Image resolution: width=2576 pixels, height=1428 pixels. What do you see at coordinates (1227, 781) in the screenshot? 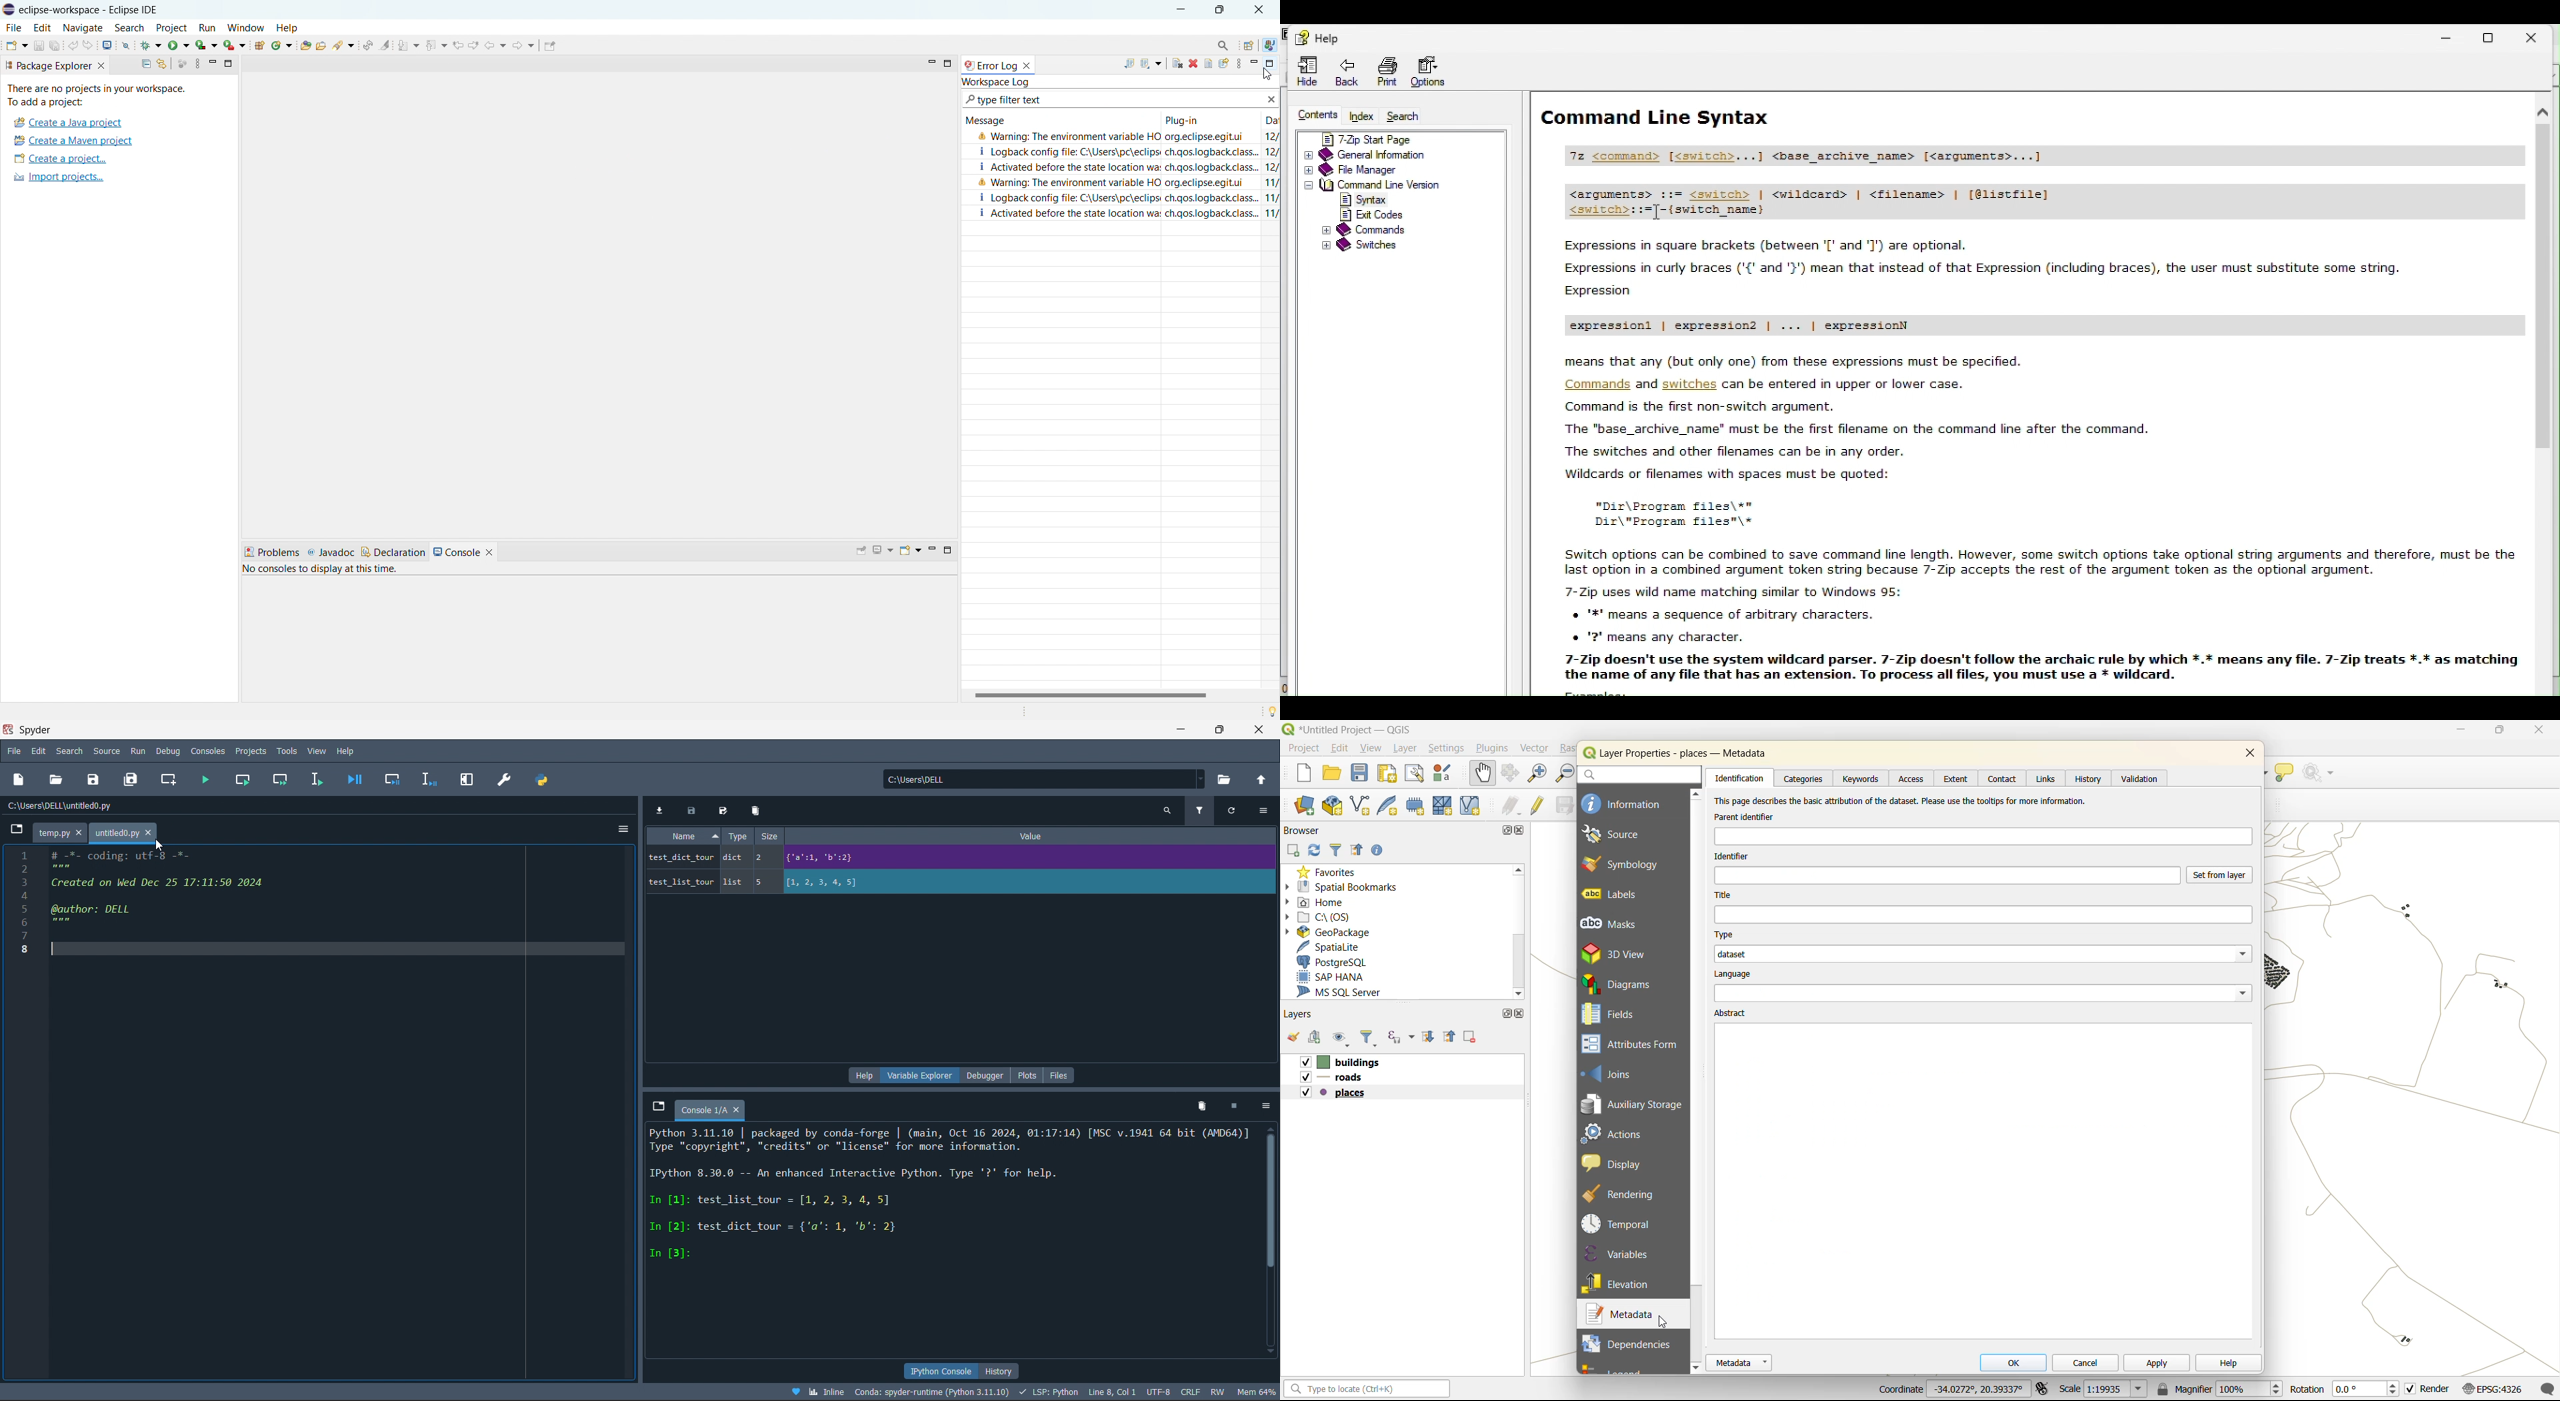
I see `browse directory` at bounding box center [1227, 781].